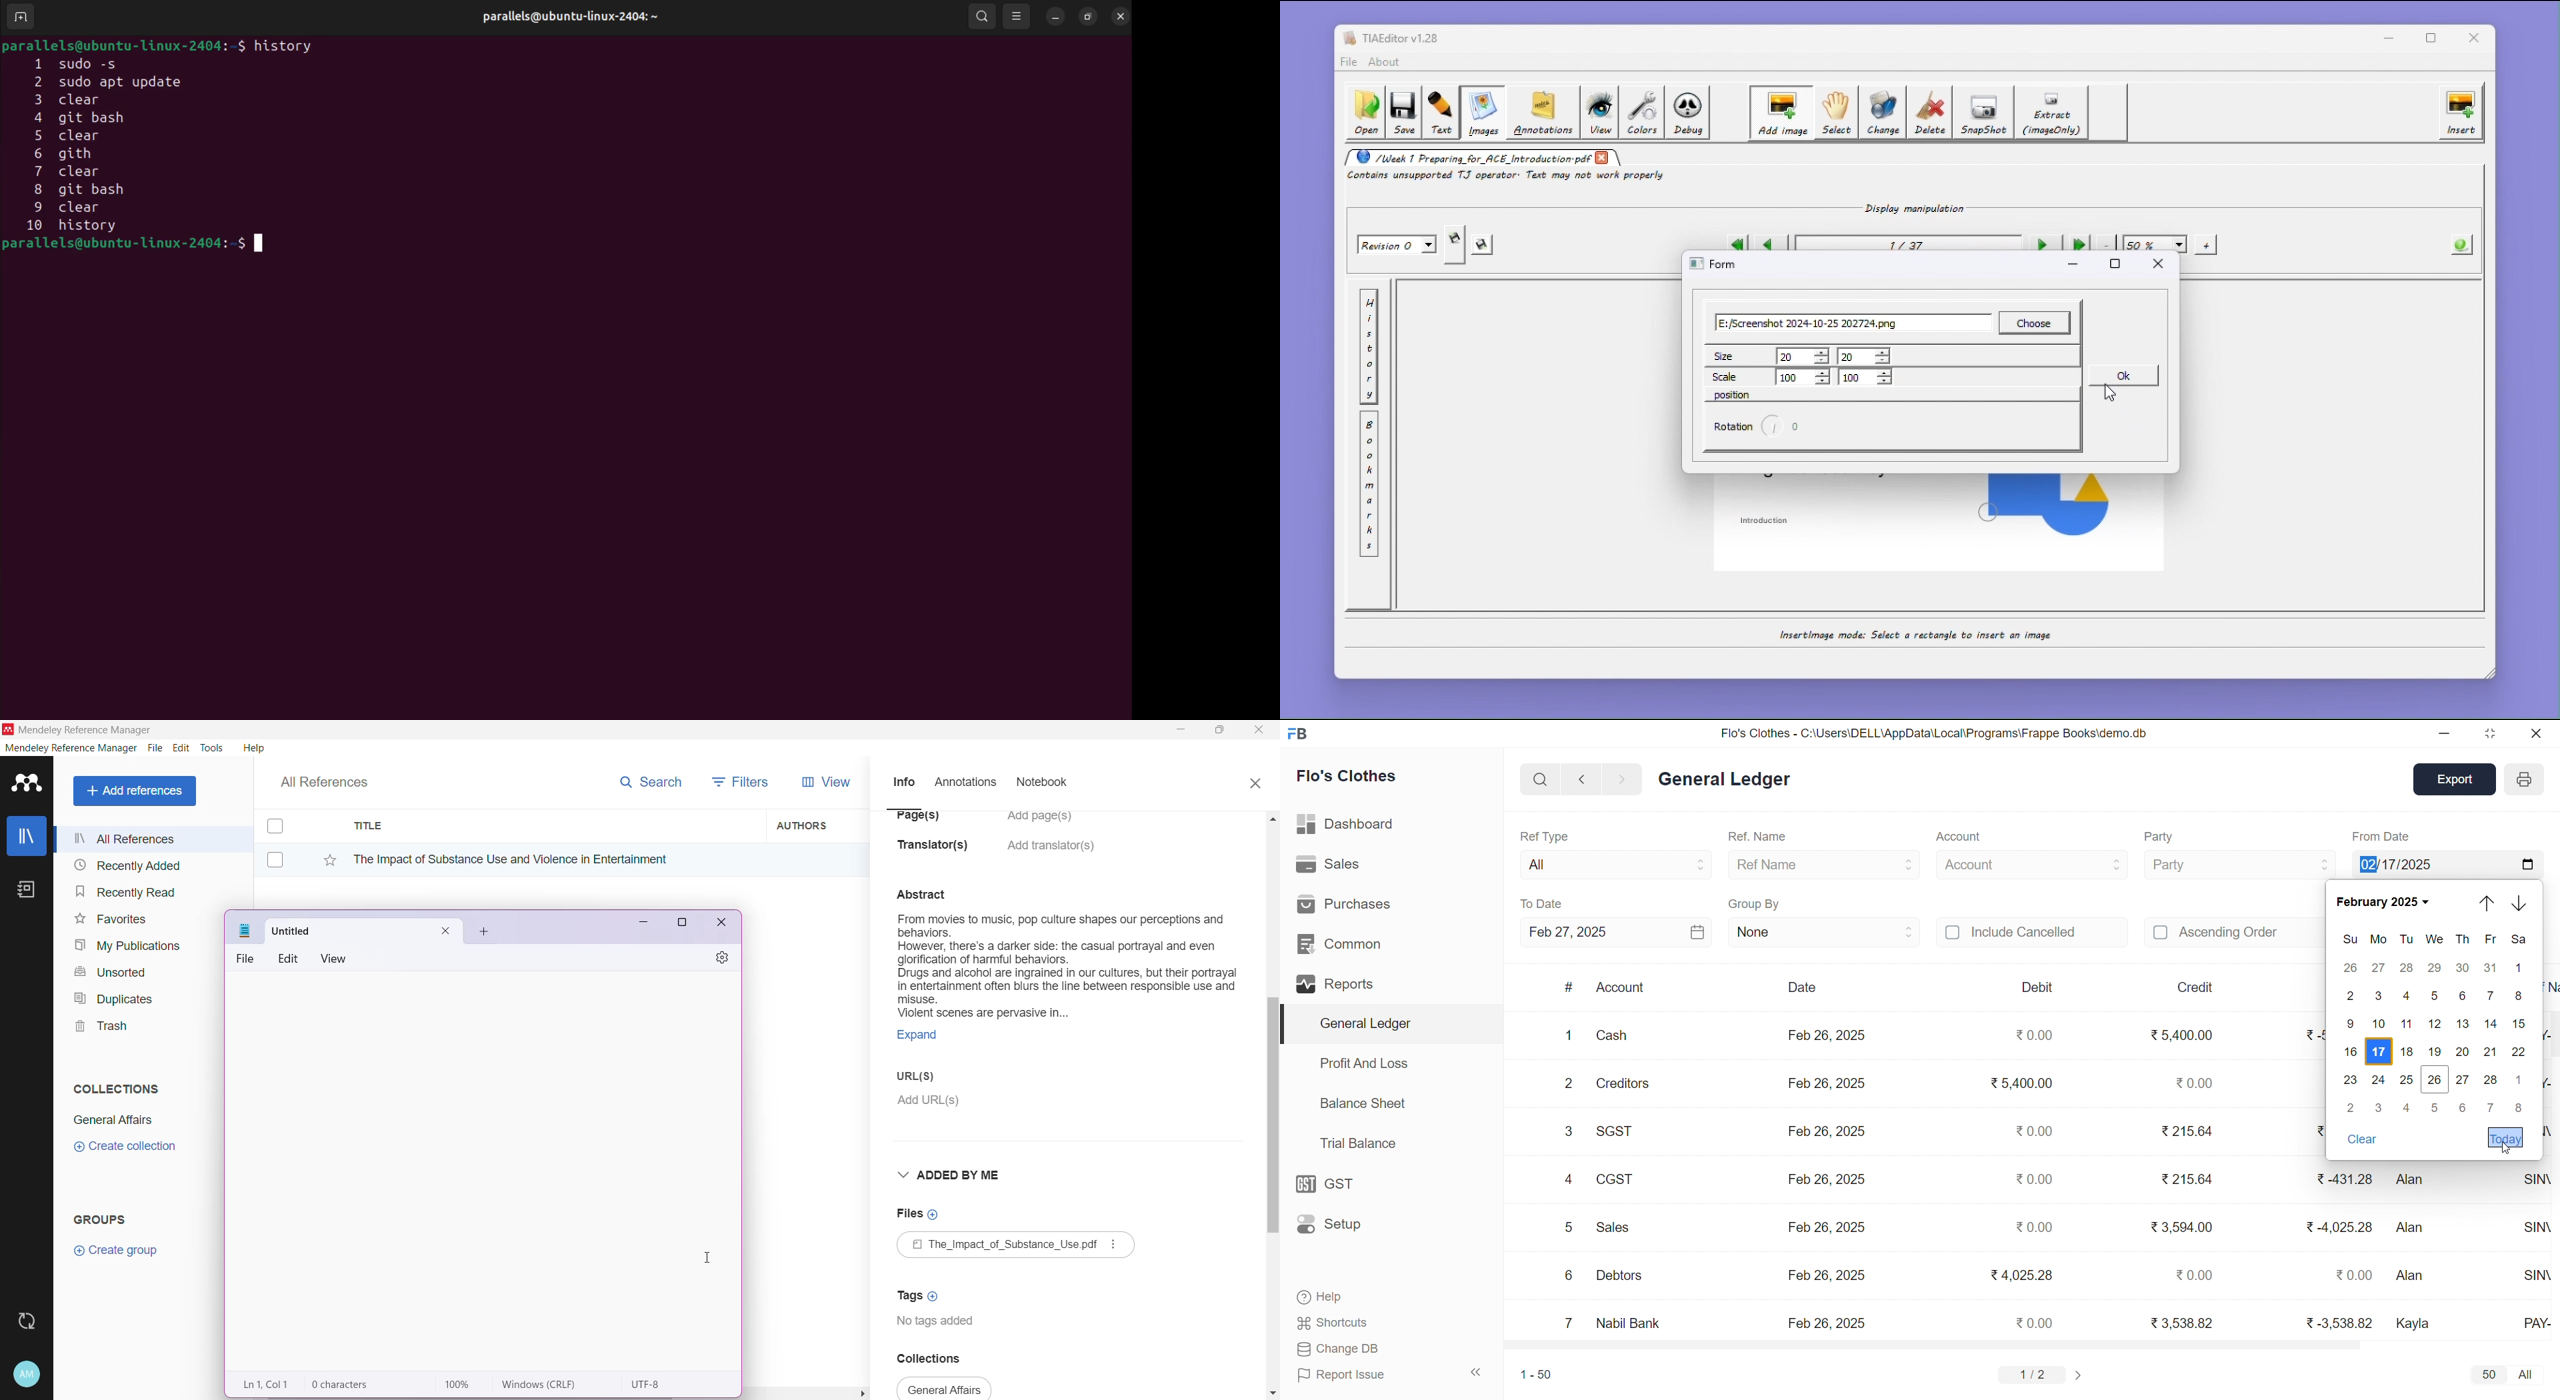 This screenshot has width=2576, height=1400. What do you see at coordinates (2463, 1079) in the screenshot?
I see `27` at bounding box center [2463, 1079].